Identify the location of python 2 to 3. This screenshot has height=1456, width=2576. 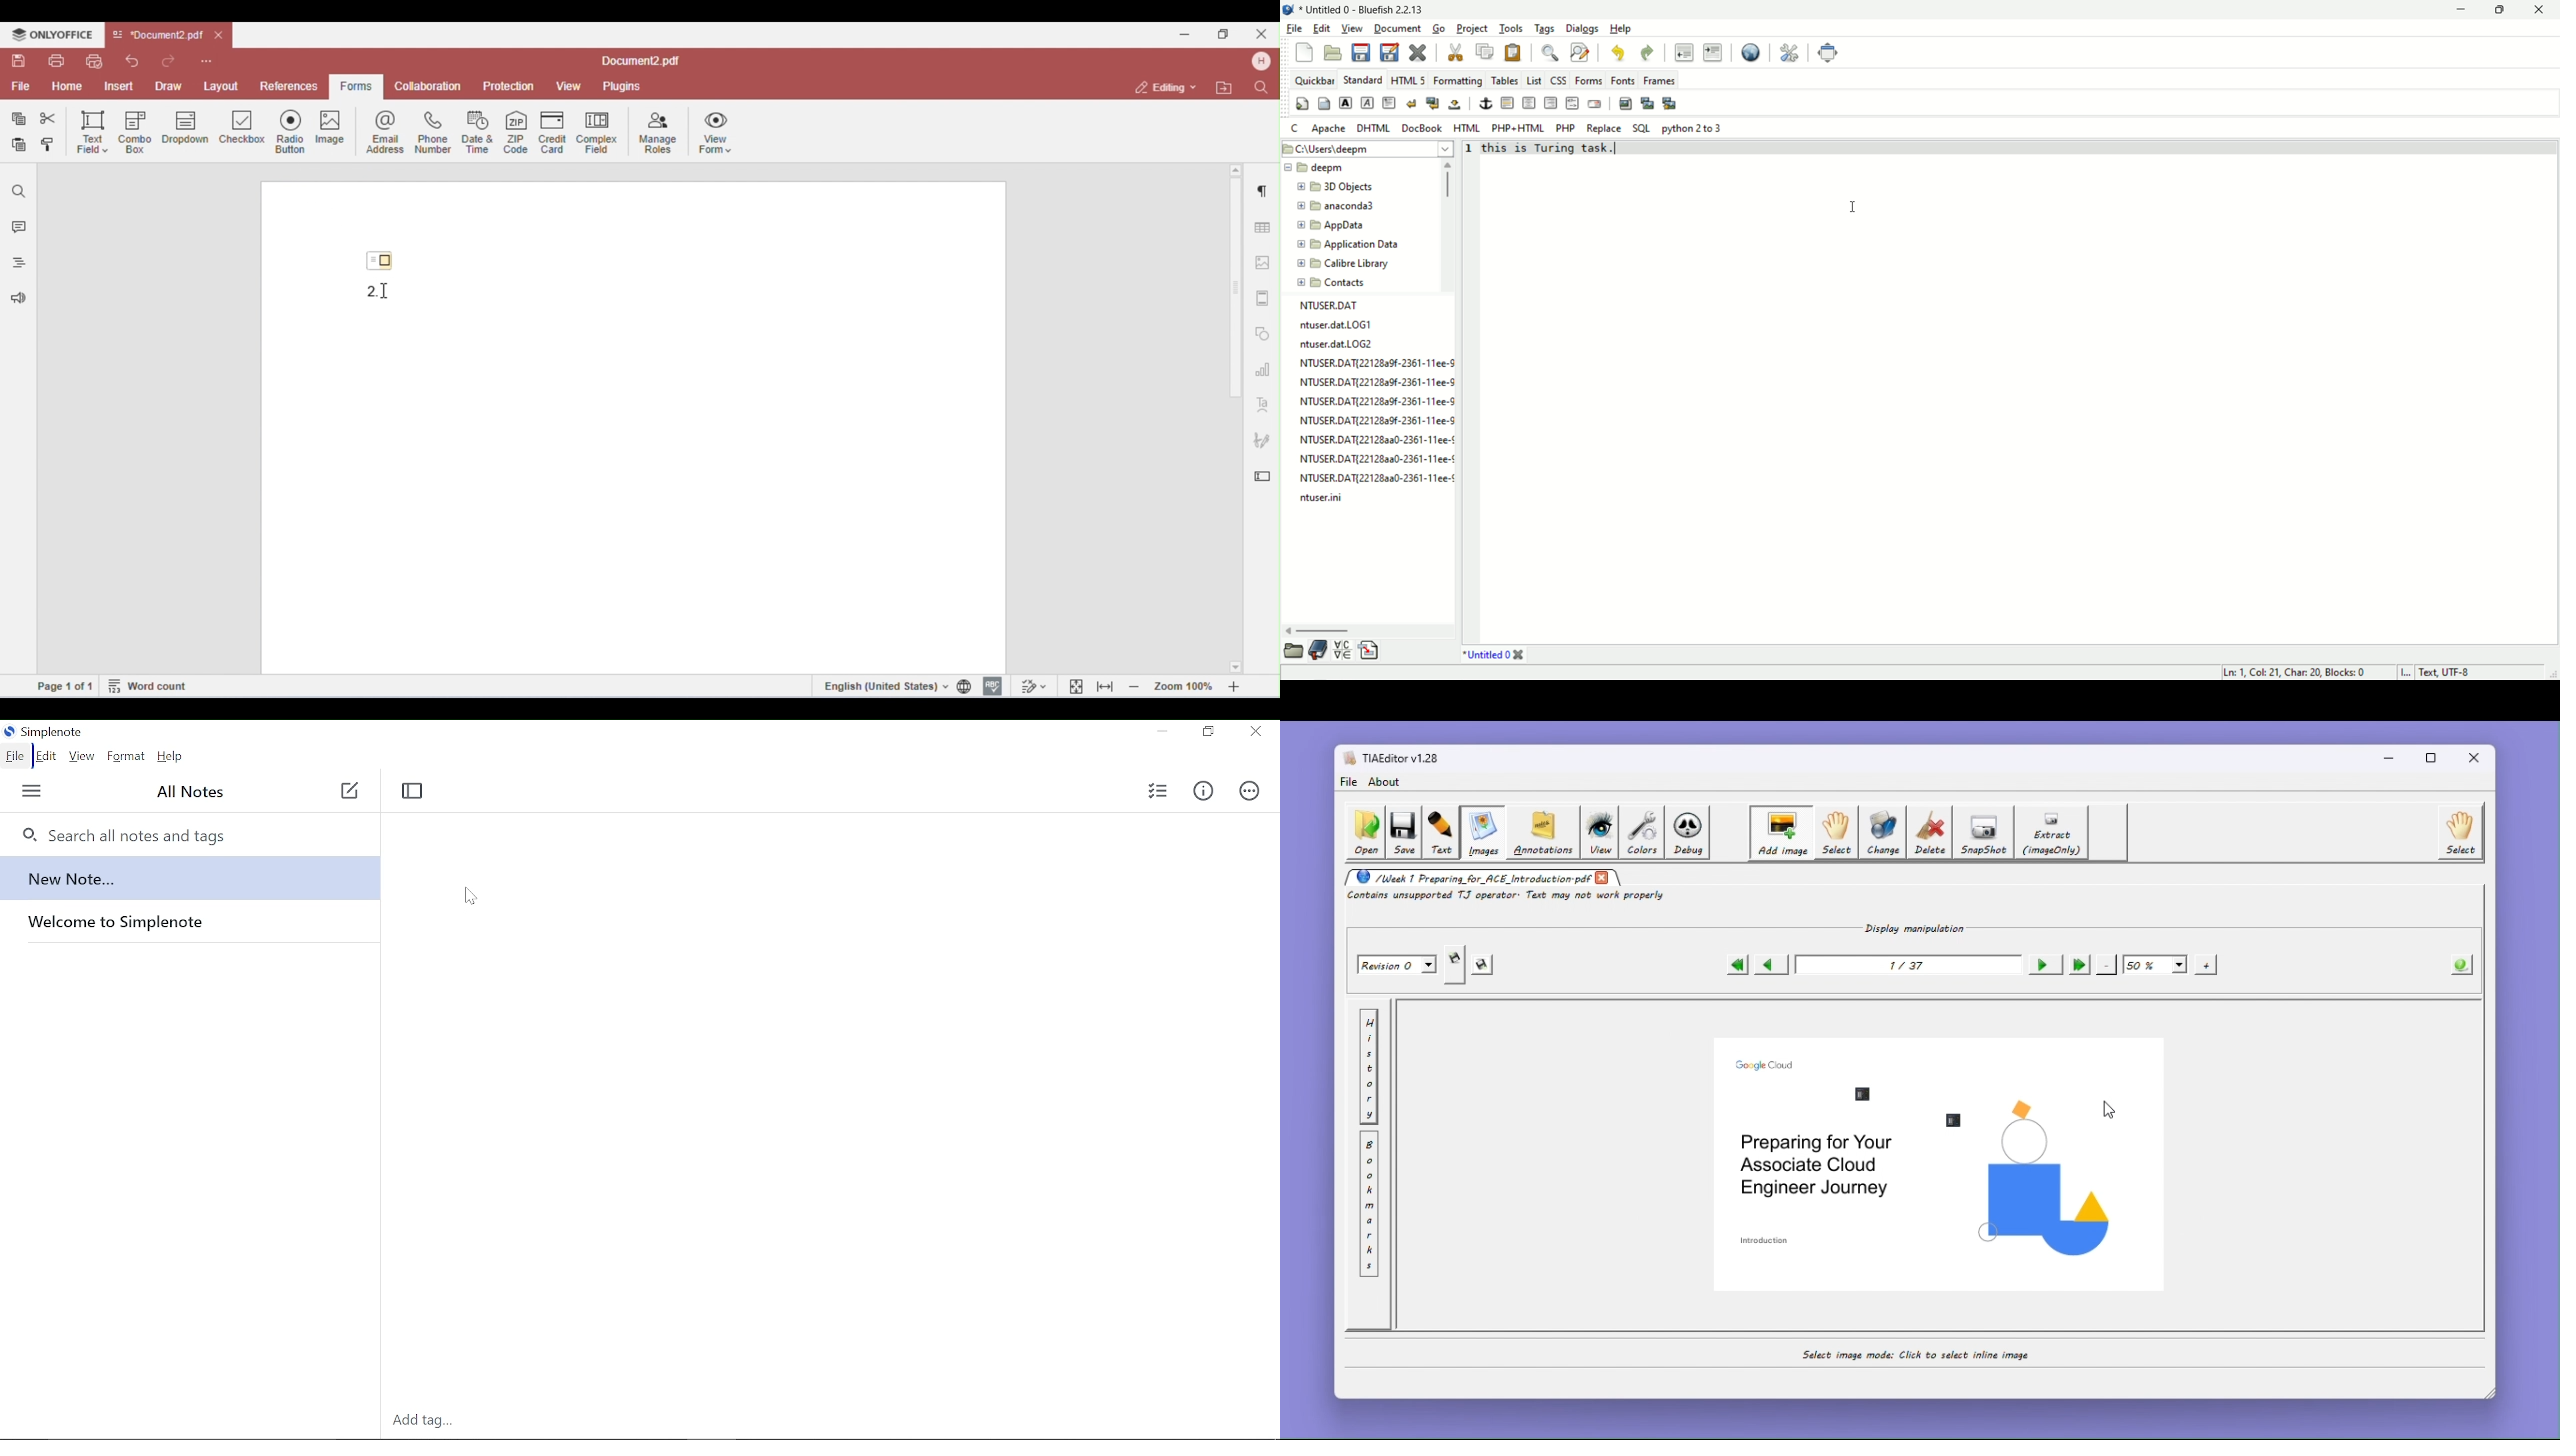
(1694, 129).